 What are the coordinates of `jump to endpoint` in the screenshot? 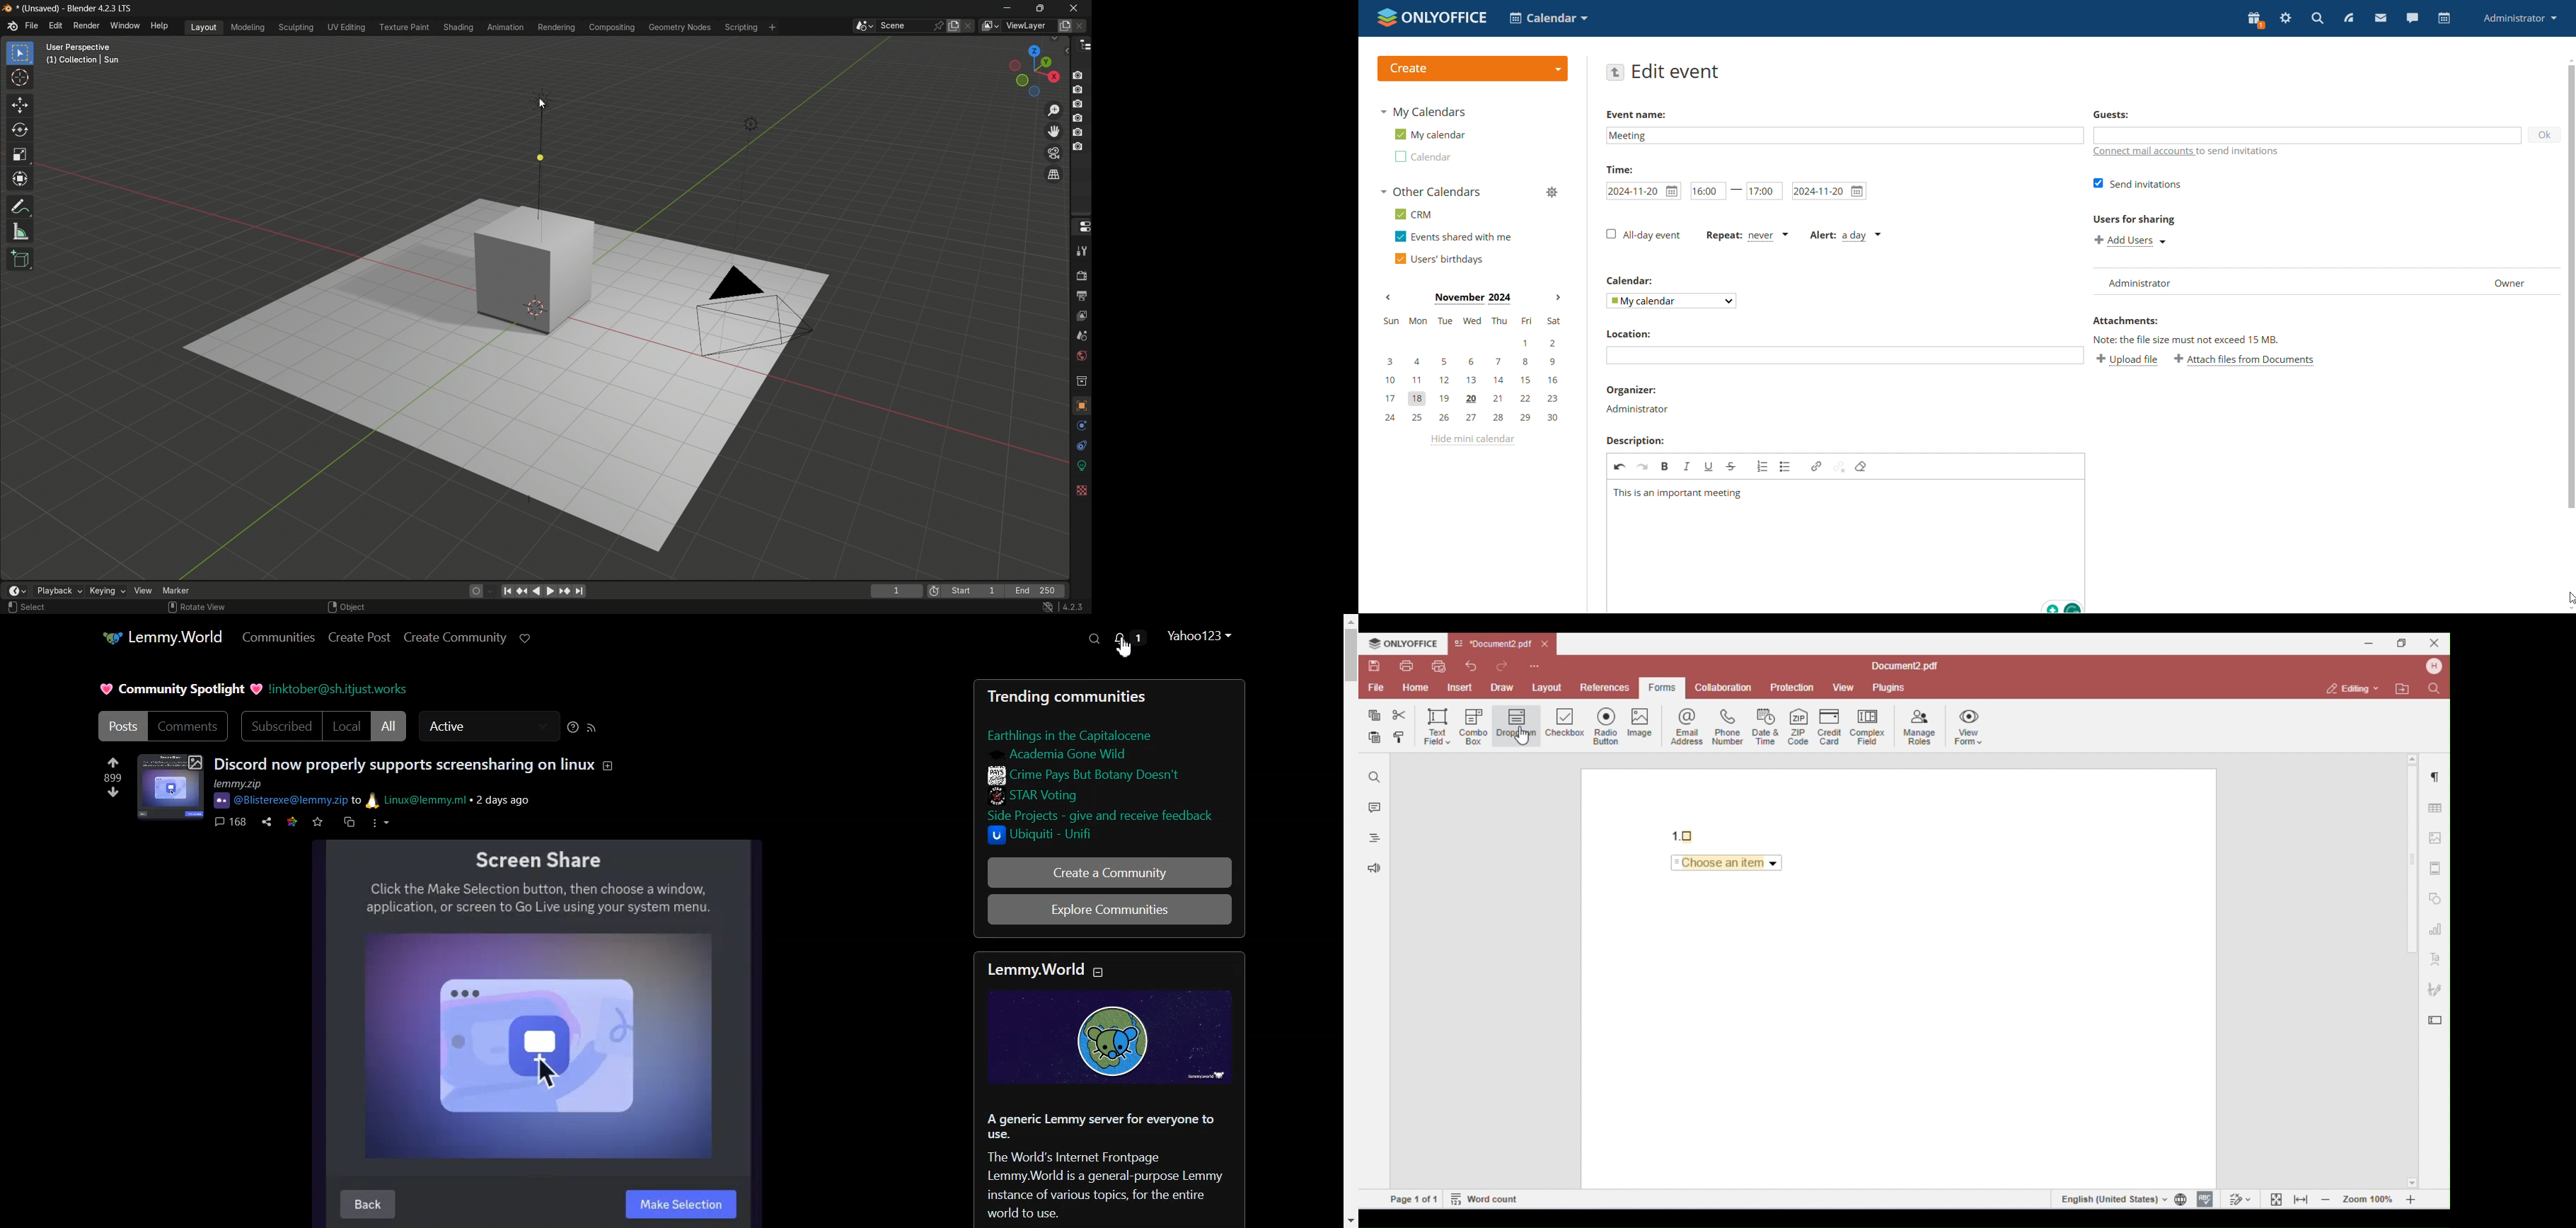 It's located at (579, 592).